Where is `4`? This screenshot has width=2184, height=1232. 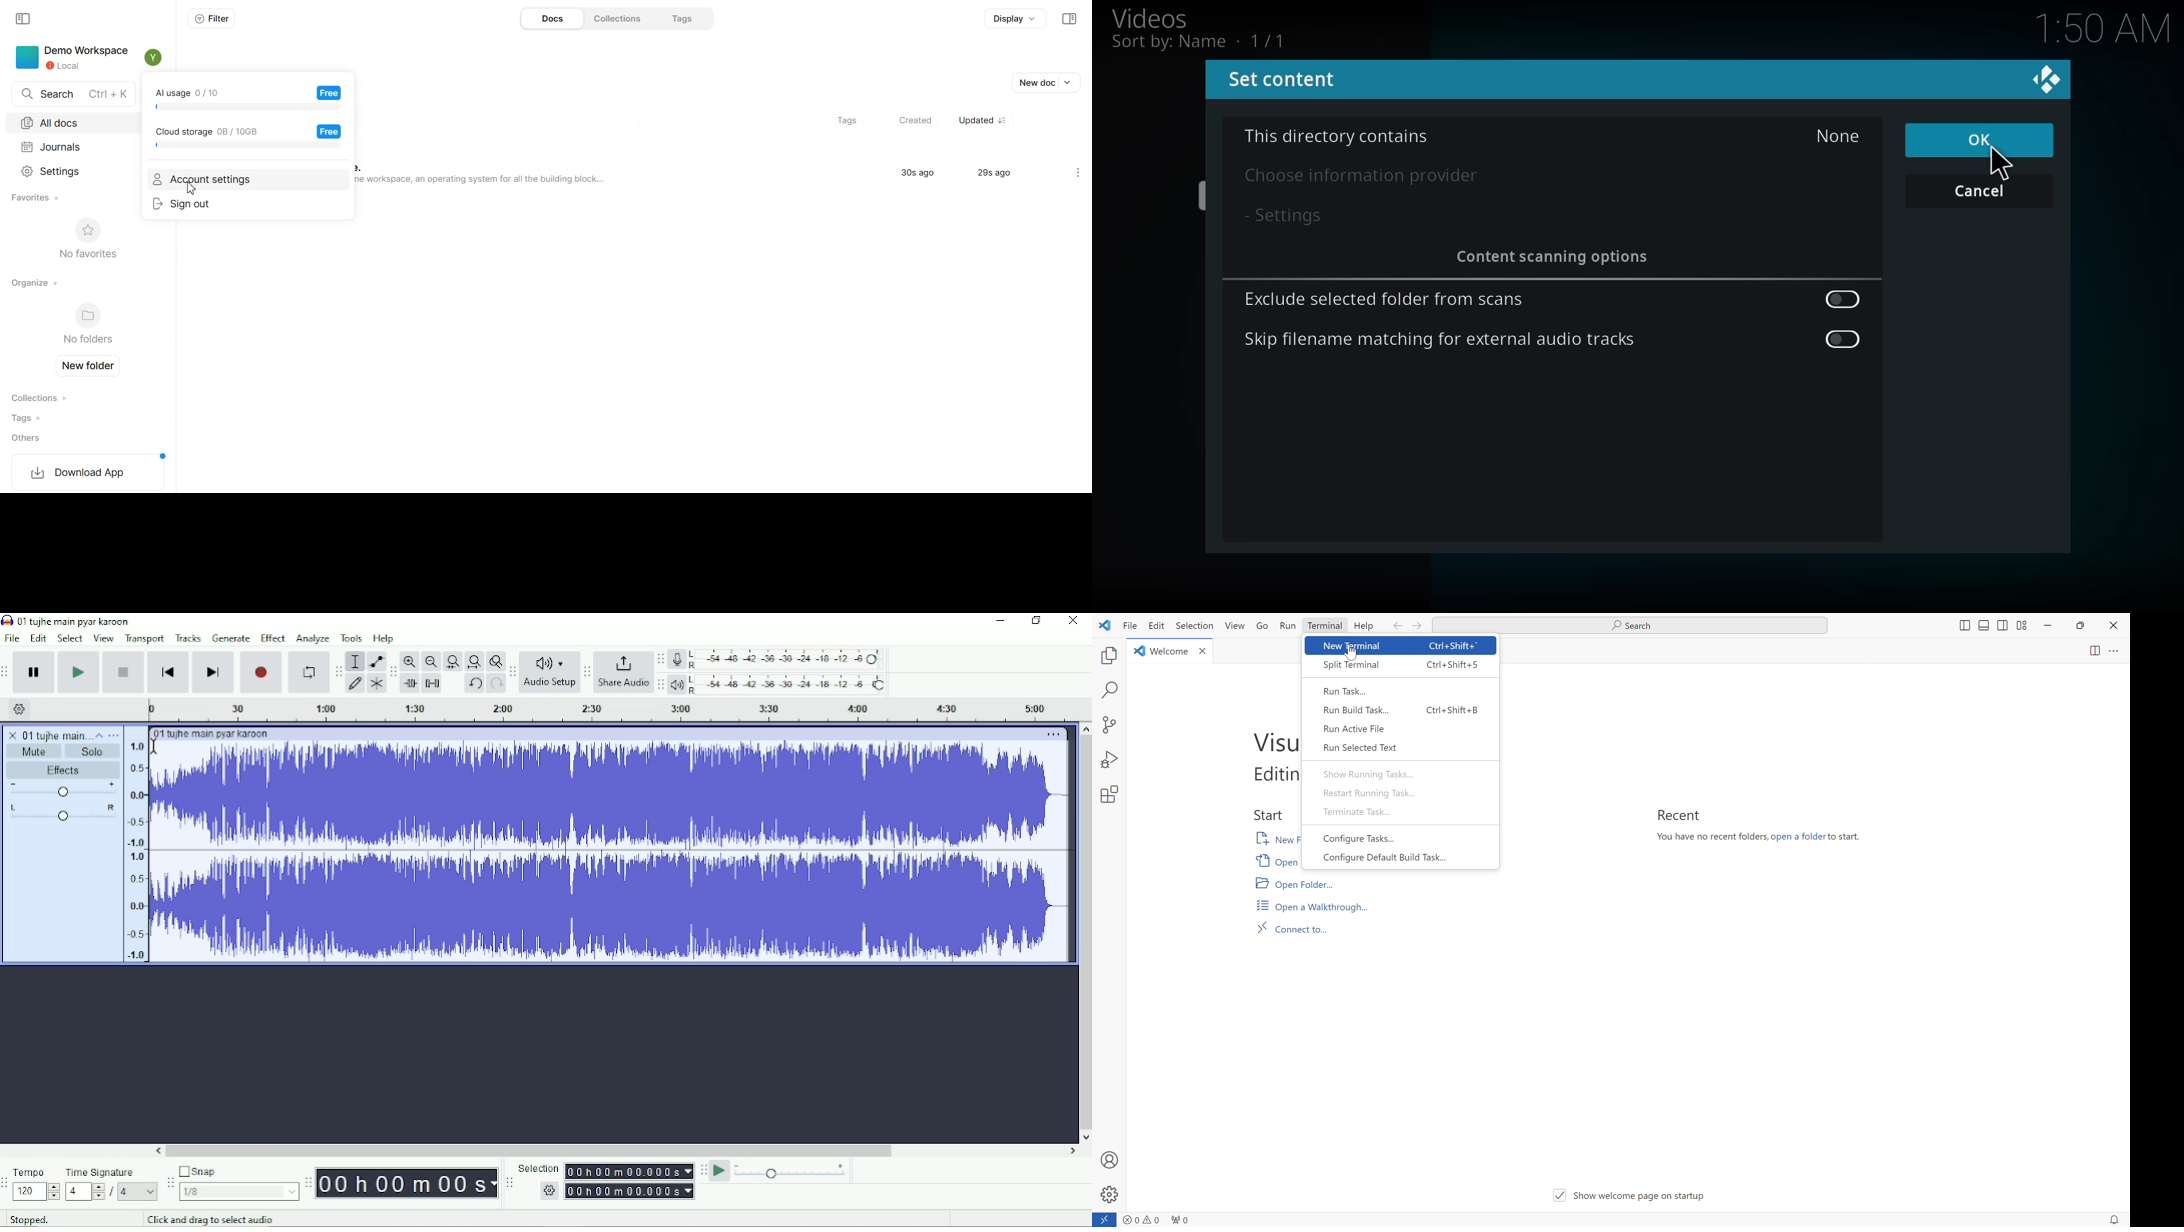
4 is located at coordinates (138, 1192).